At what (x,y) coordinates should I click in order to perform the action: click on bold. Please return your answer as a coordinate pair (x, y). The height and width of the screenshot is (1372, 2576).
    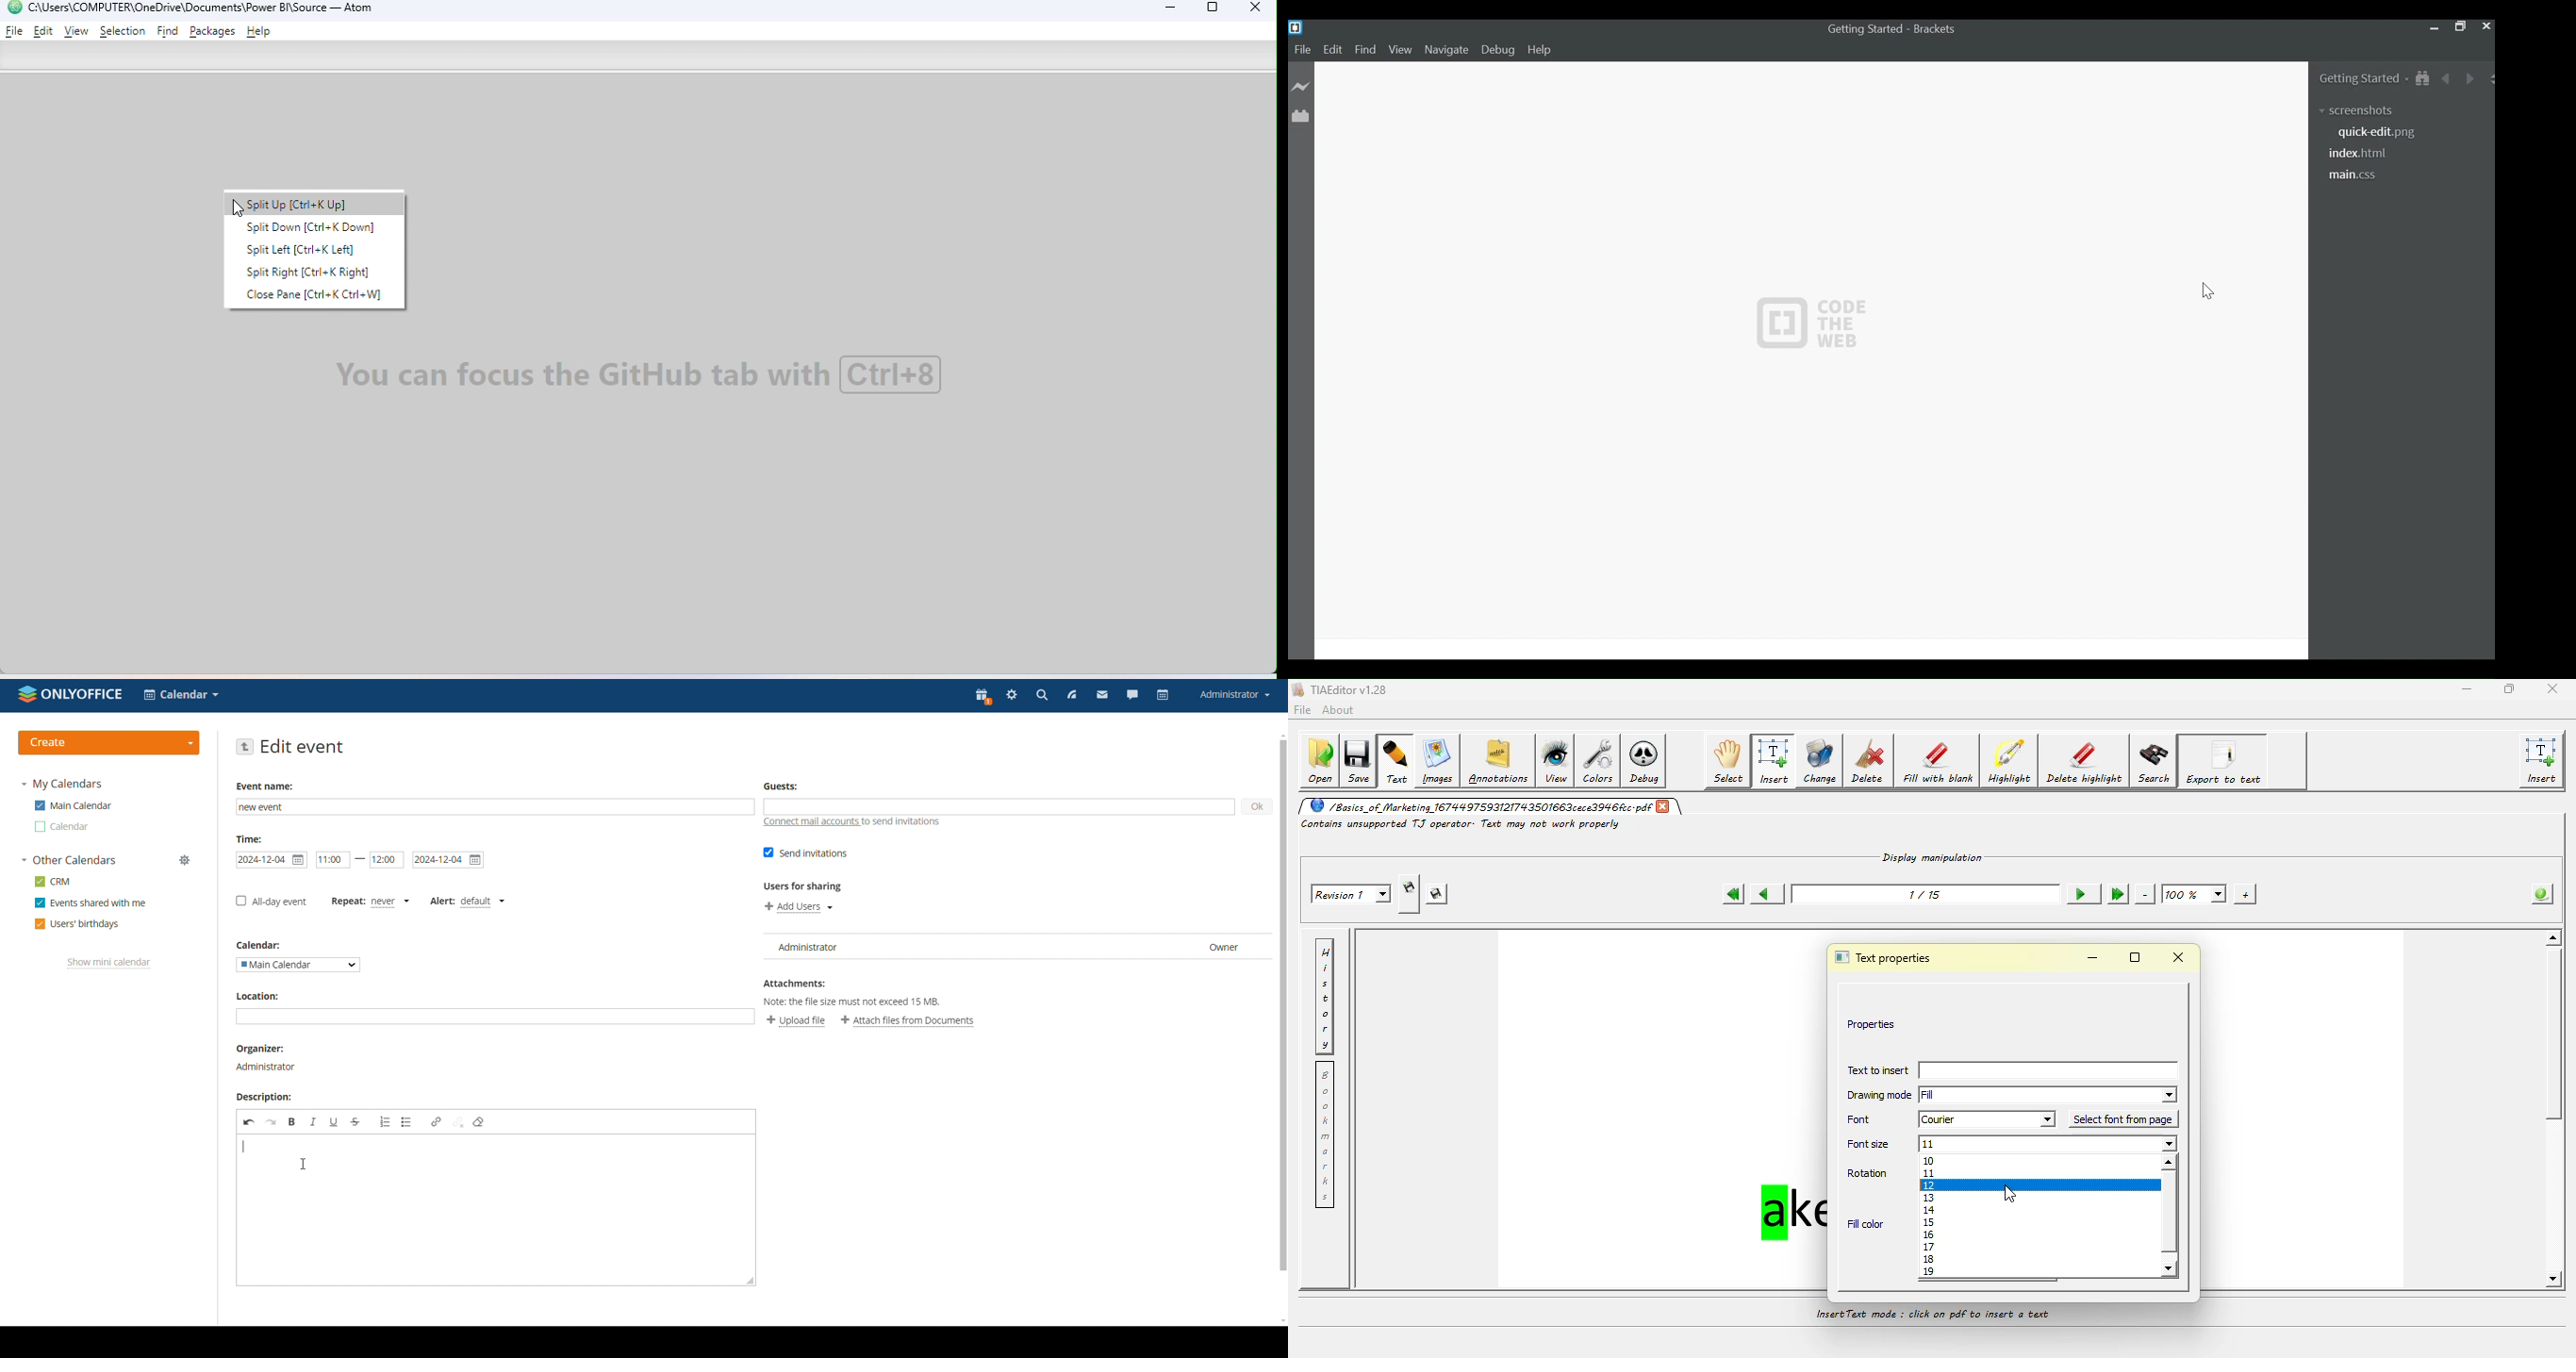
    Looking at the image, I should click on (292, 1122).